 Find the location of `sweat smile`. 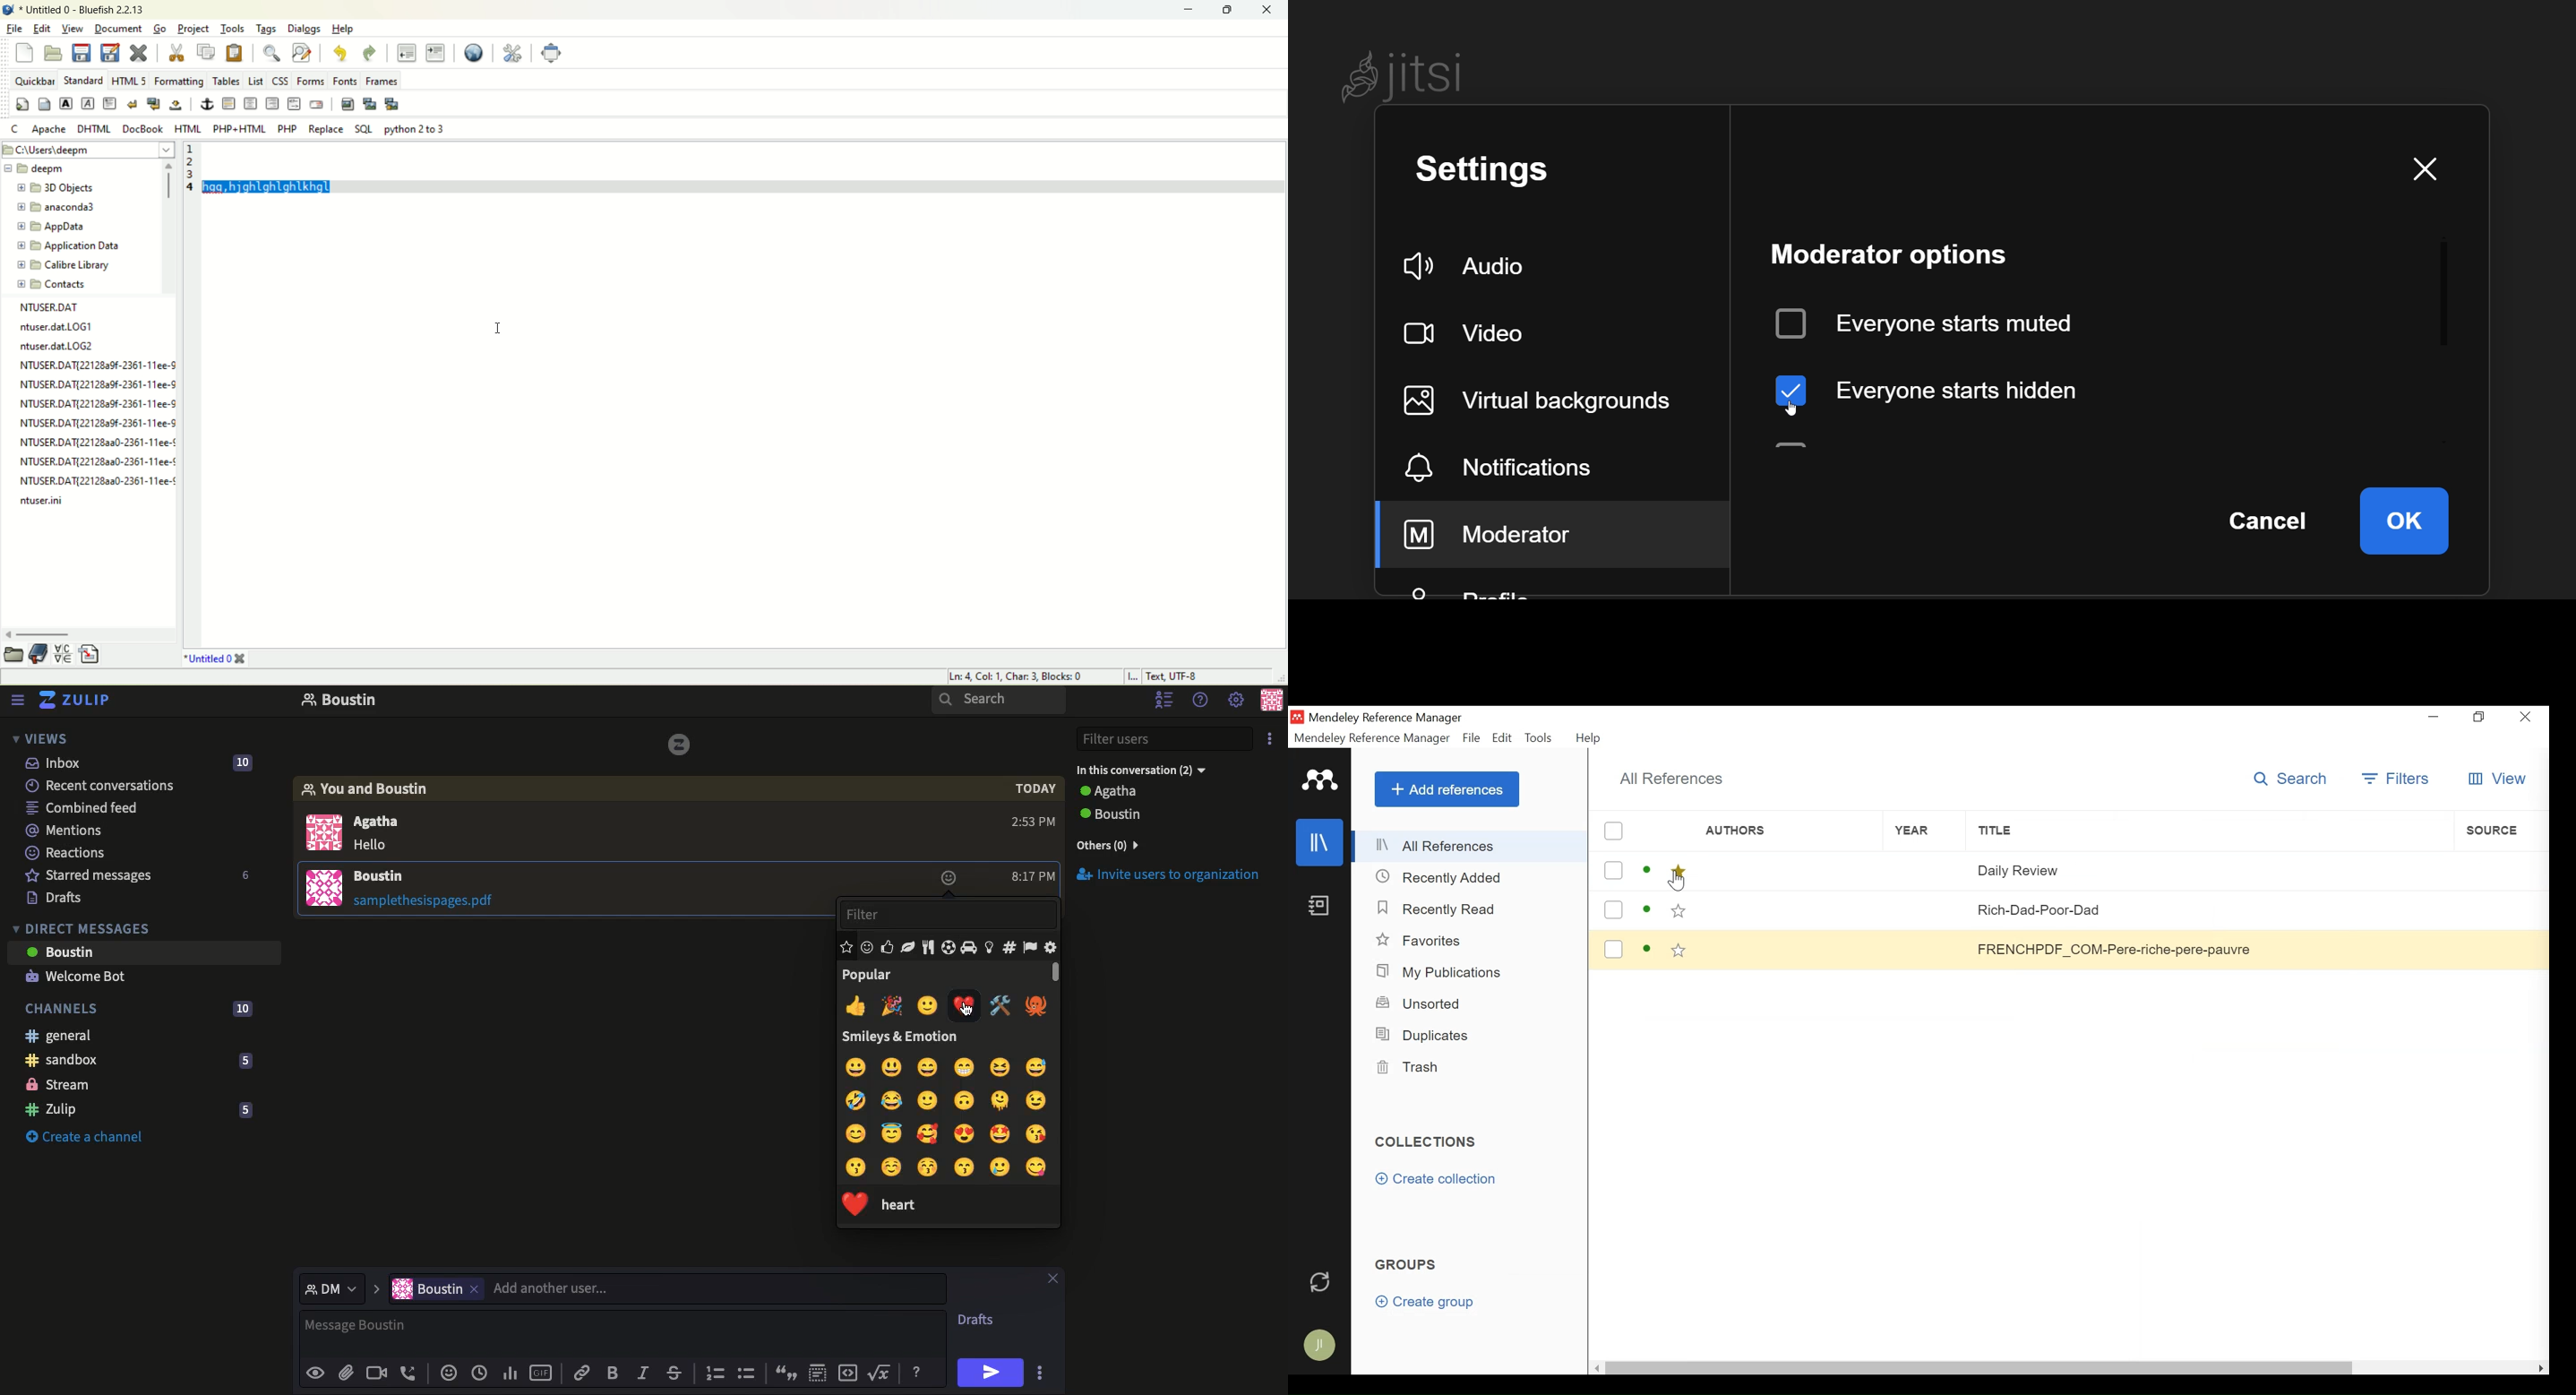

sweat smile is located at coordinates (1035, 1068).